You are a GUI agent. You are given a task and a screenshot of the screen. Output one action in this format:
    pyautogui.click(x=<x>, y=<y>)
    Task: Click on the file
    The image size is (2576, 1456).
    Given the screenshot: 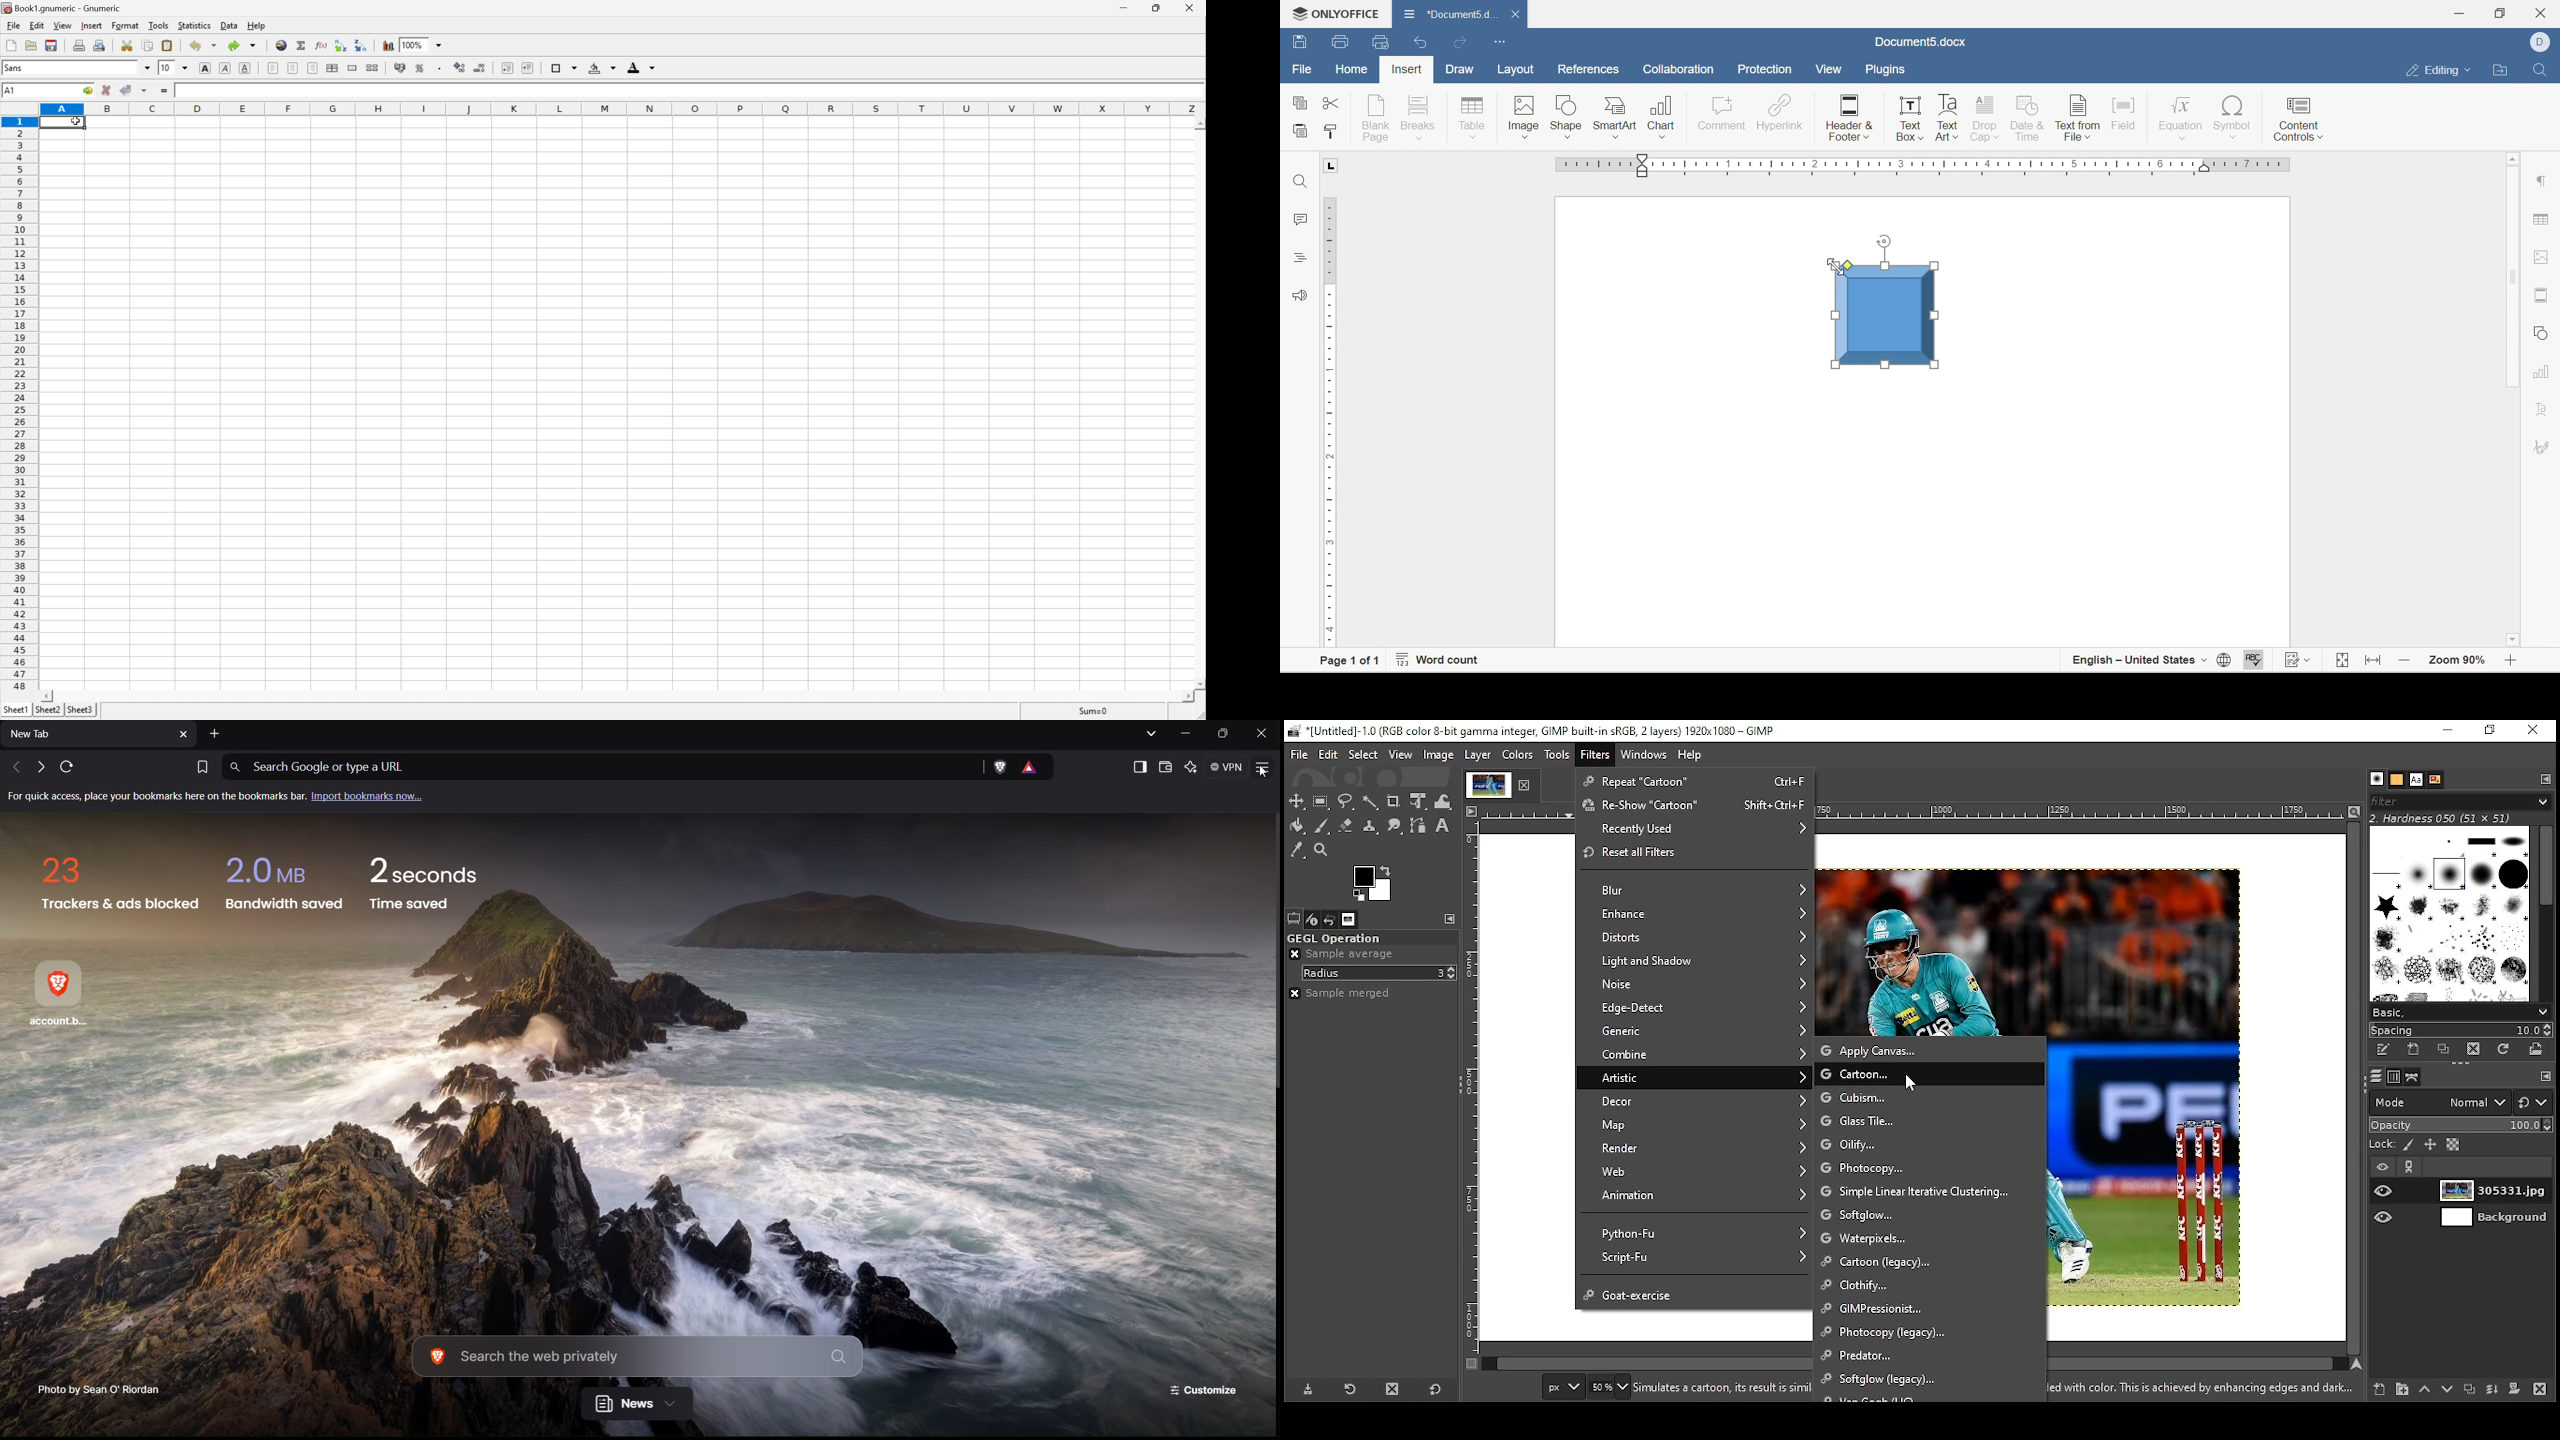 What is the action you would take?
    pyautogui.click(x=13, y=25)
    